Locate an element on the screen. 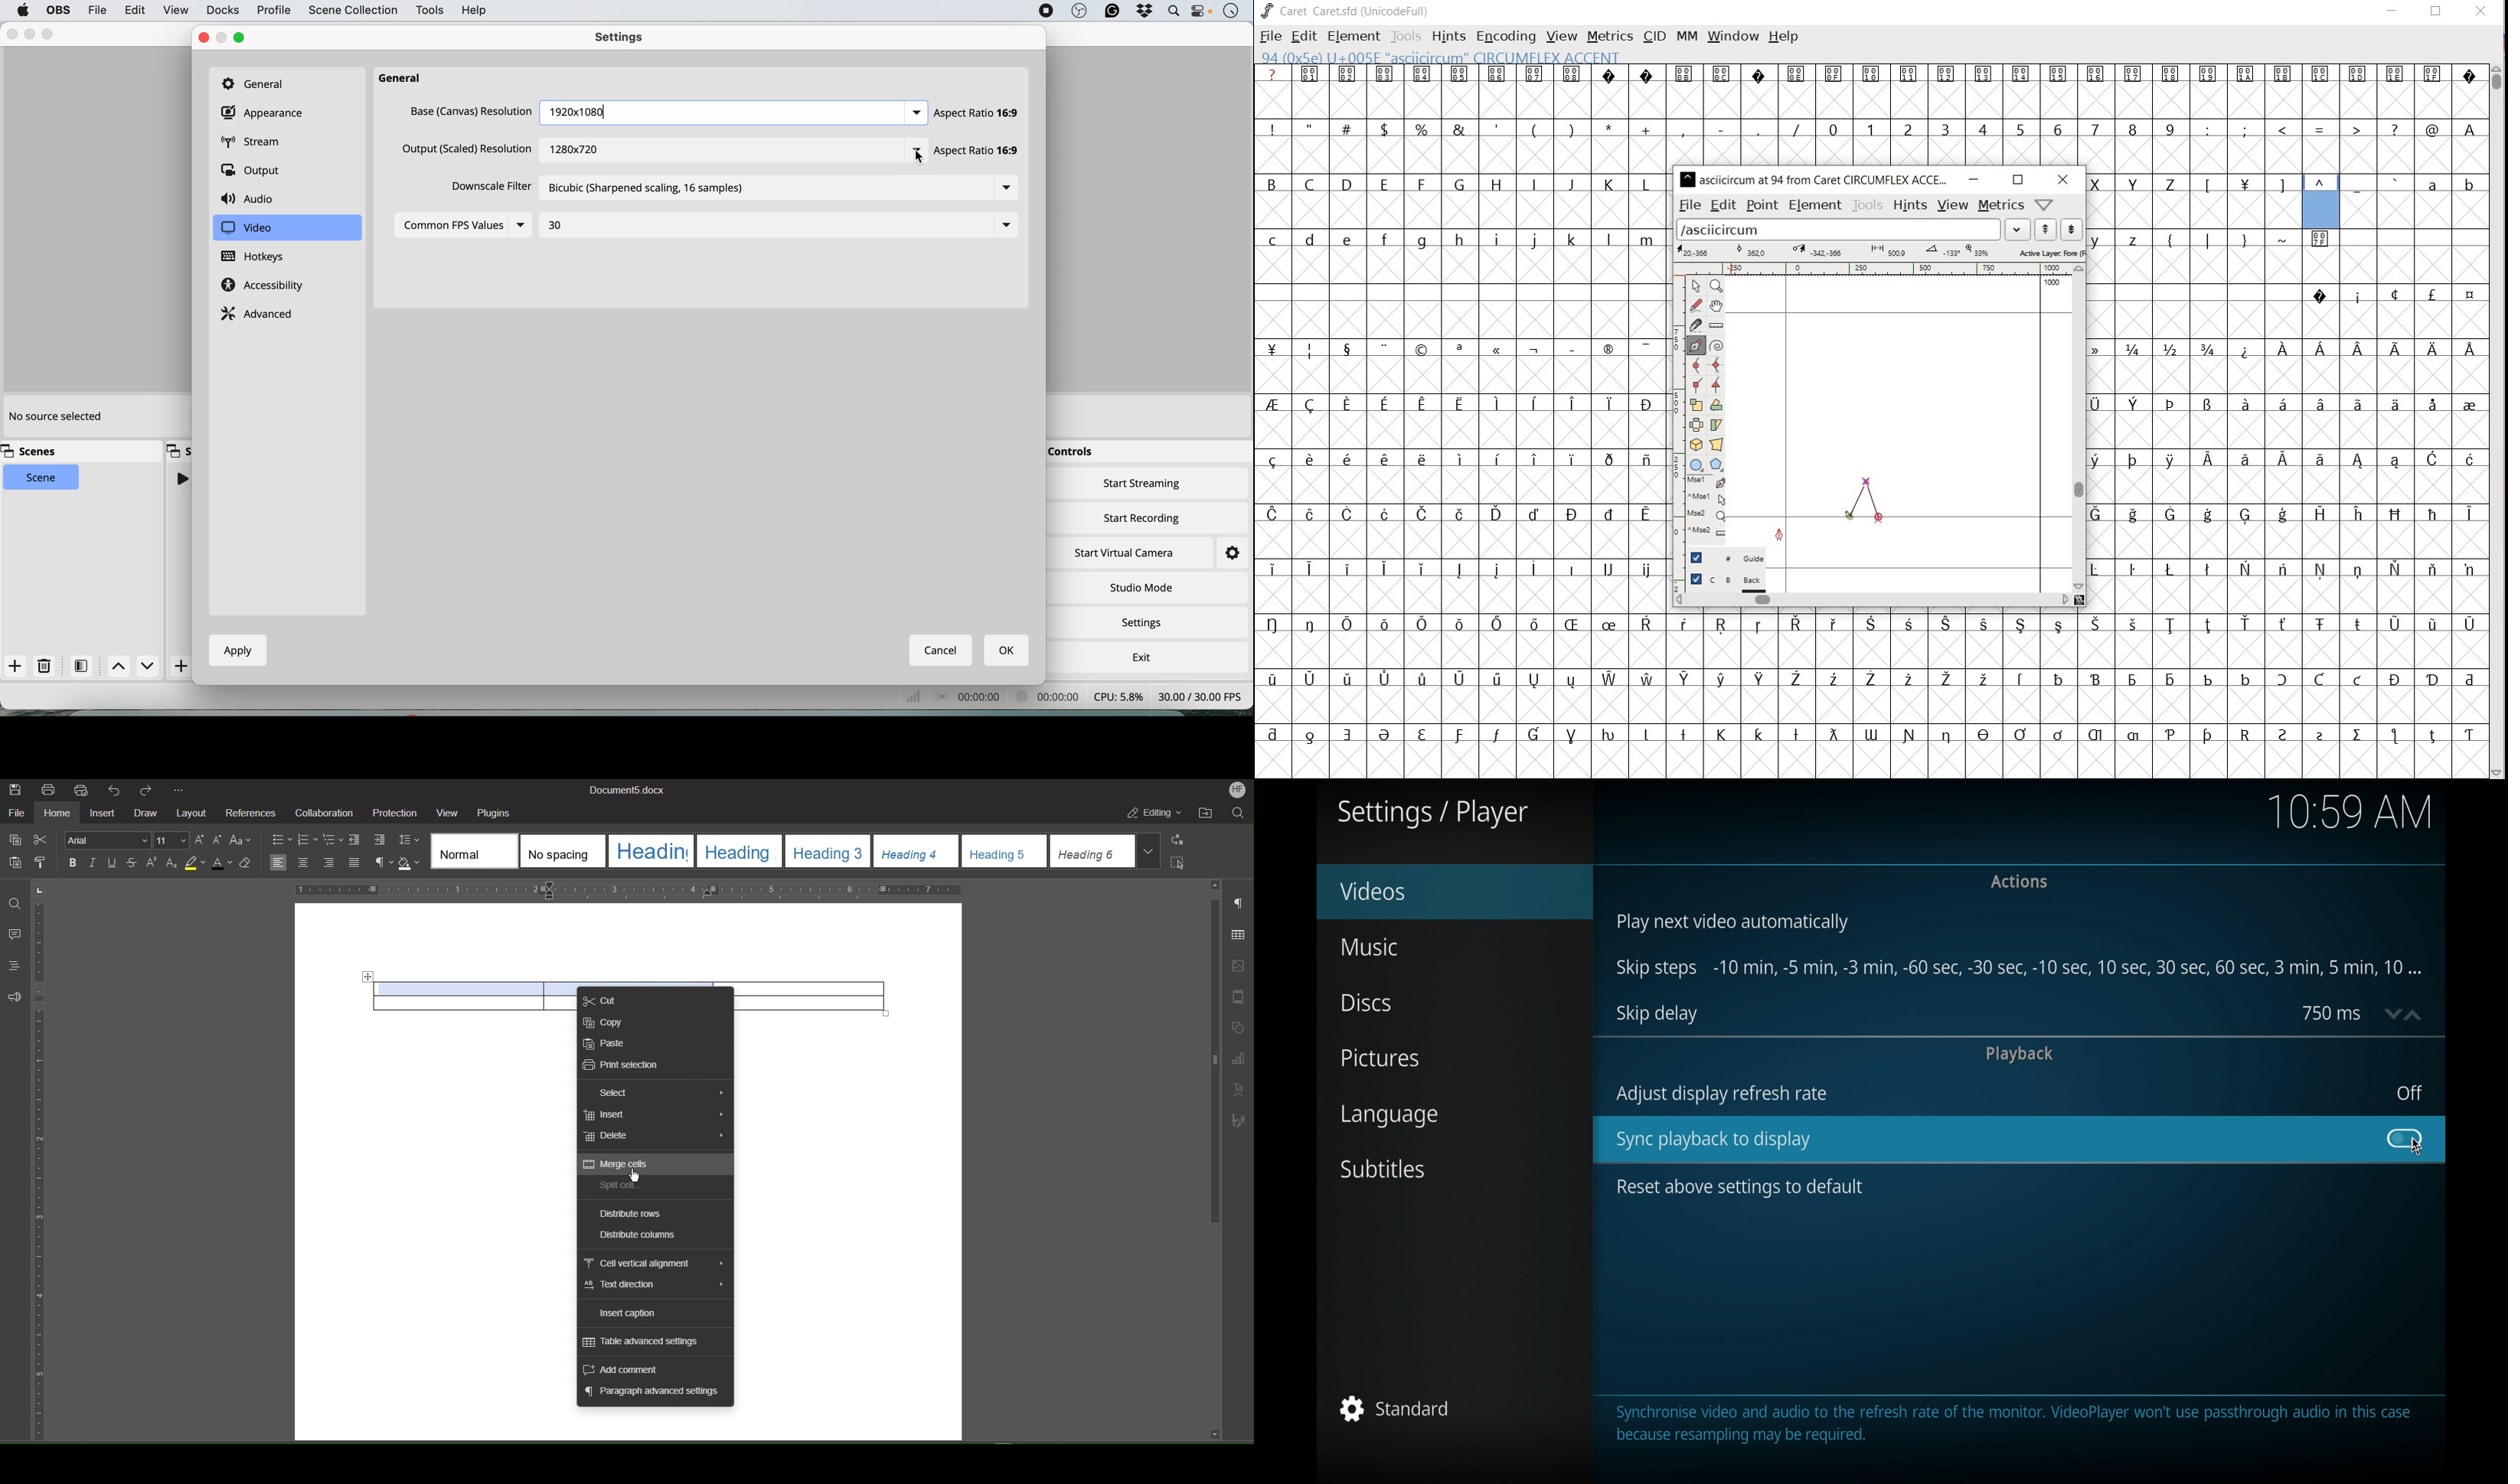 This screenshot has height=1484, width=2520. actions is located at coordinates (2019, 882).